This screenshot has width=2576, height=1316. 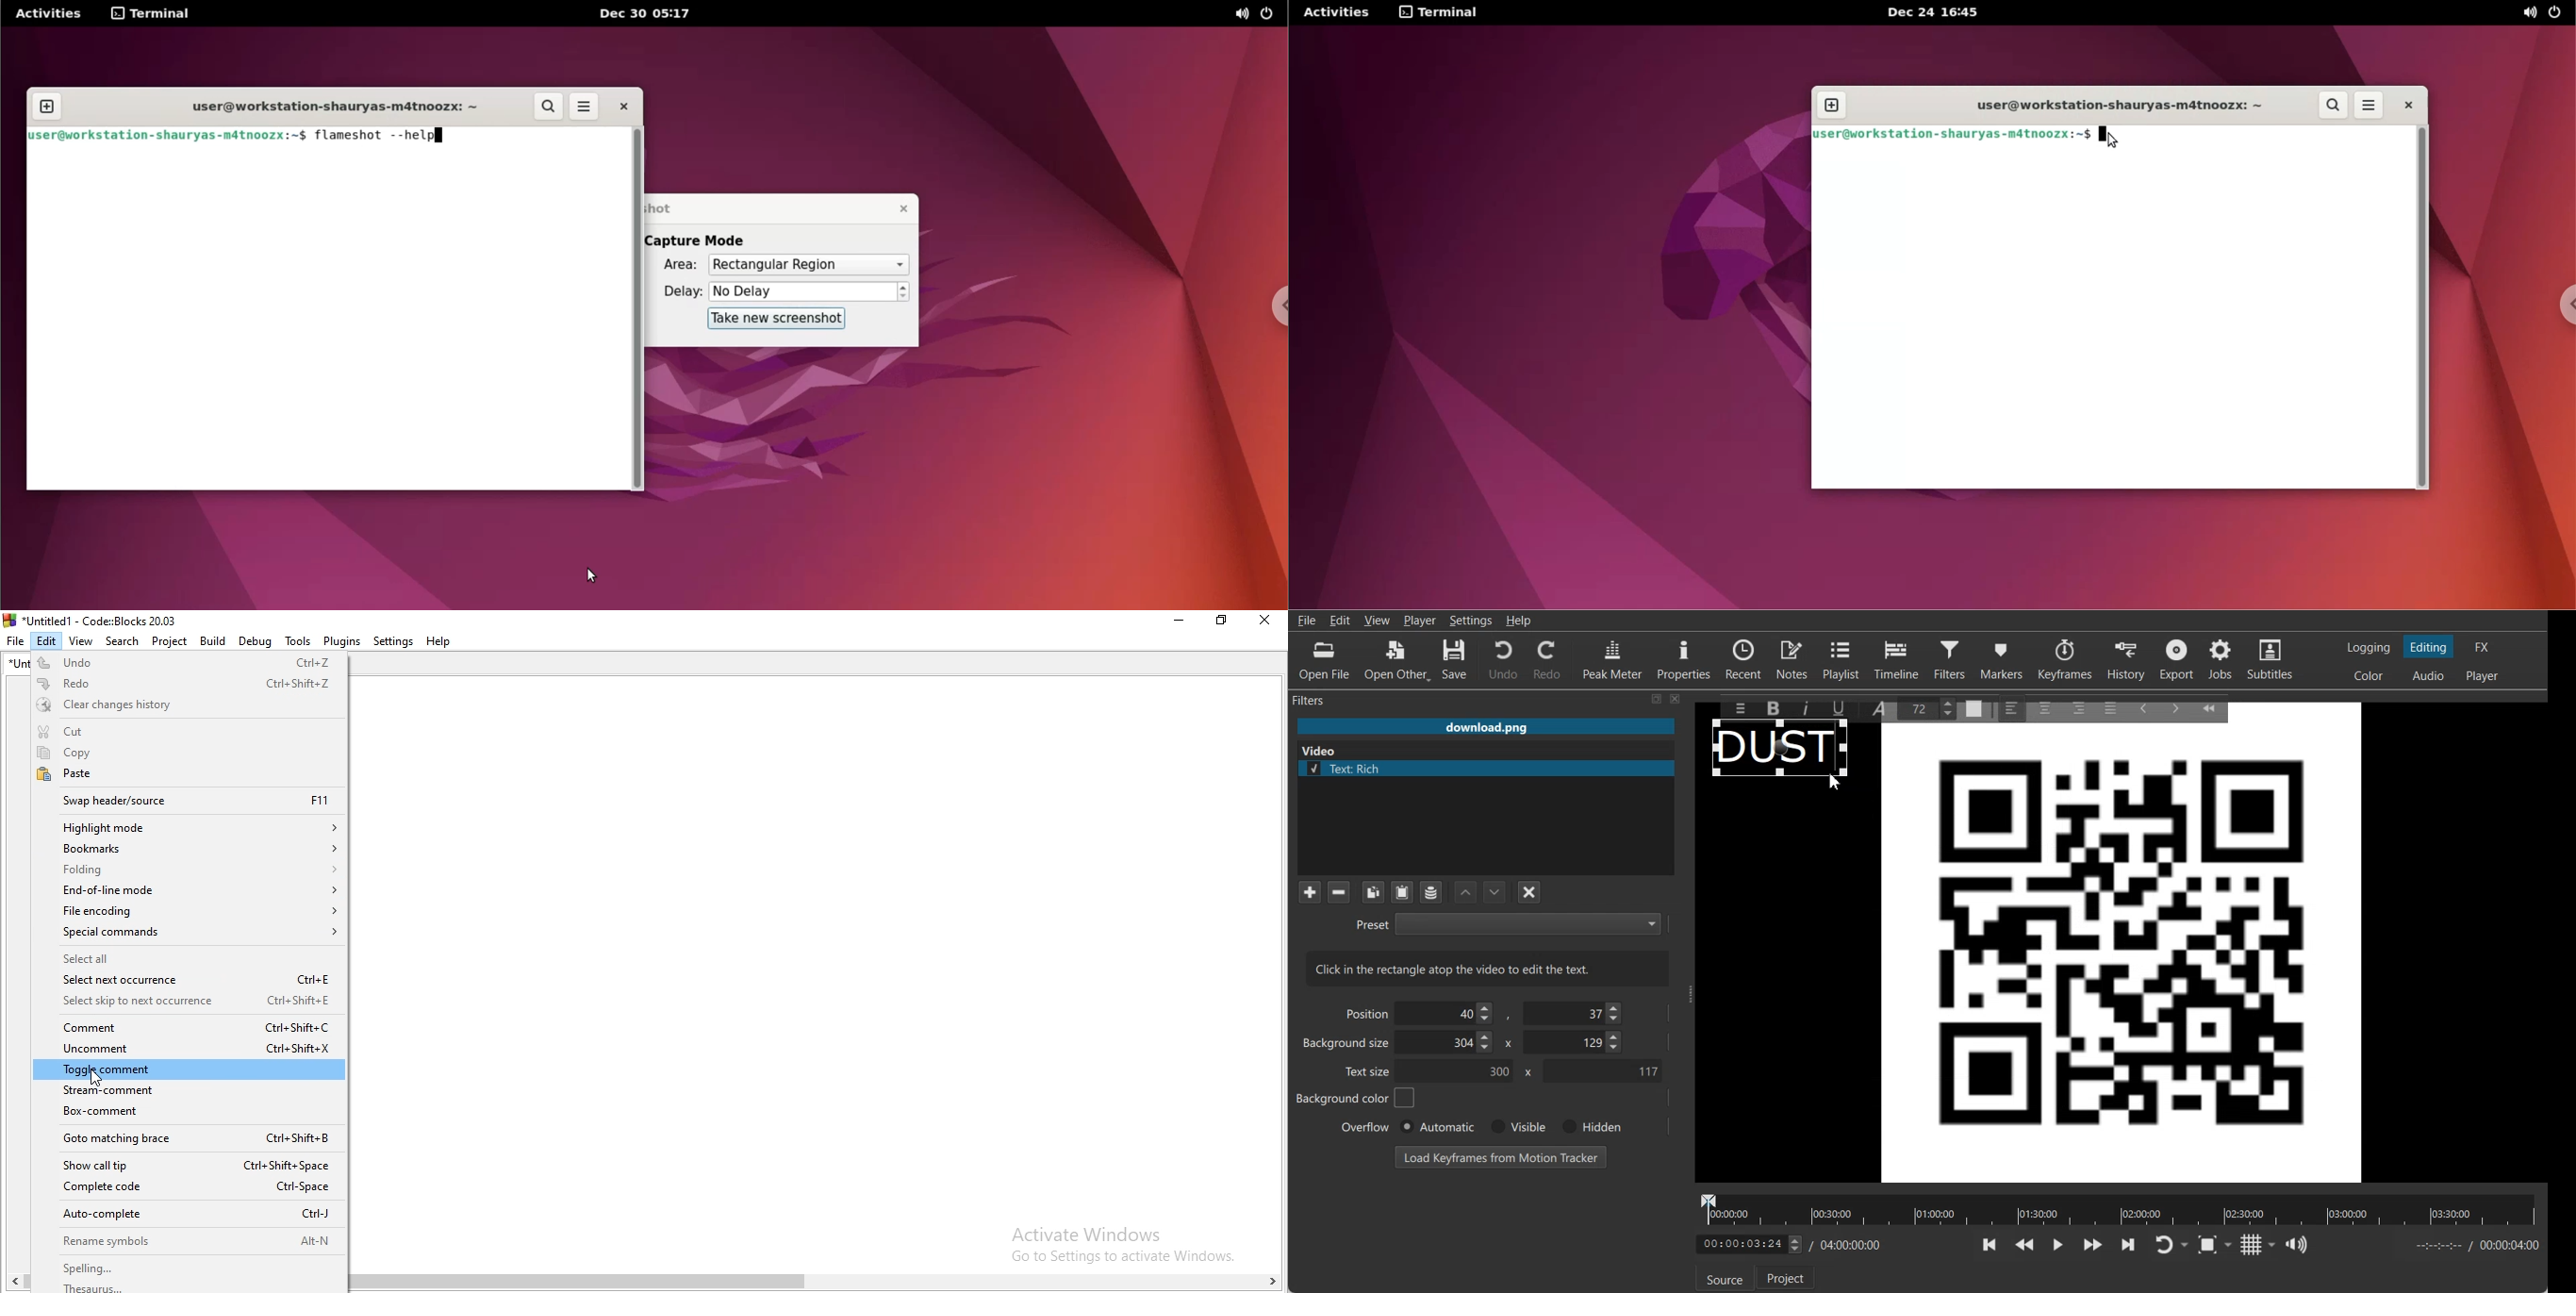 What do you see at coordinates (1794, 659) in the screenshot?
I see `Notes` at bounding box center [1794, 659].